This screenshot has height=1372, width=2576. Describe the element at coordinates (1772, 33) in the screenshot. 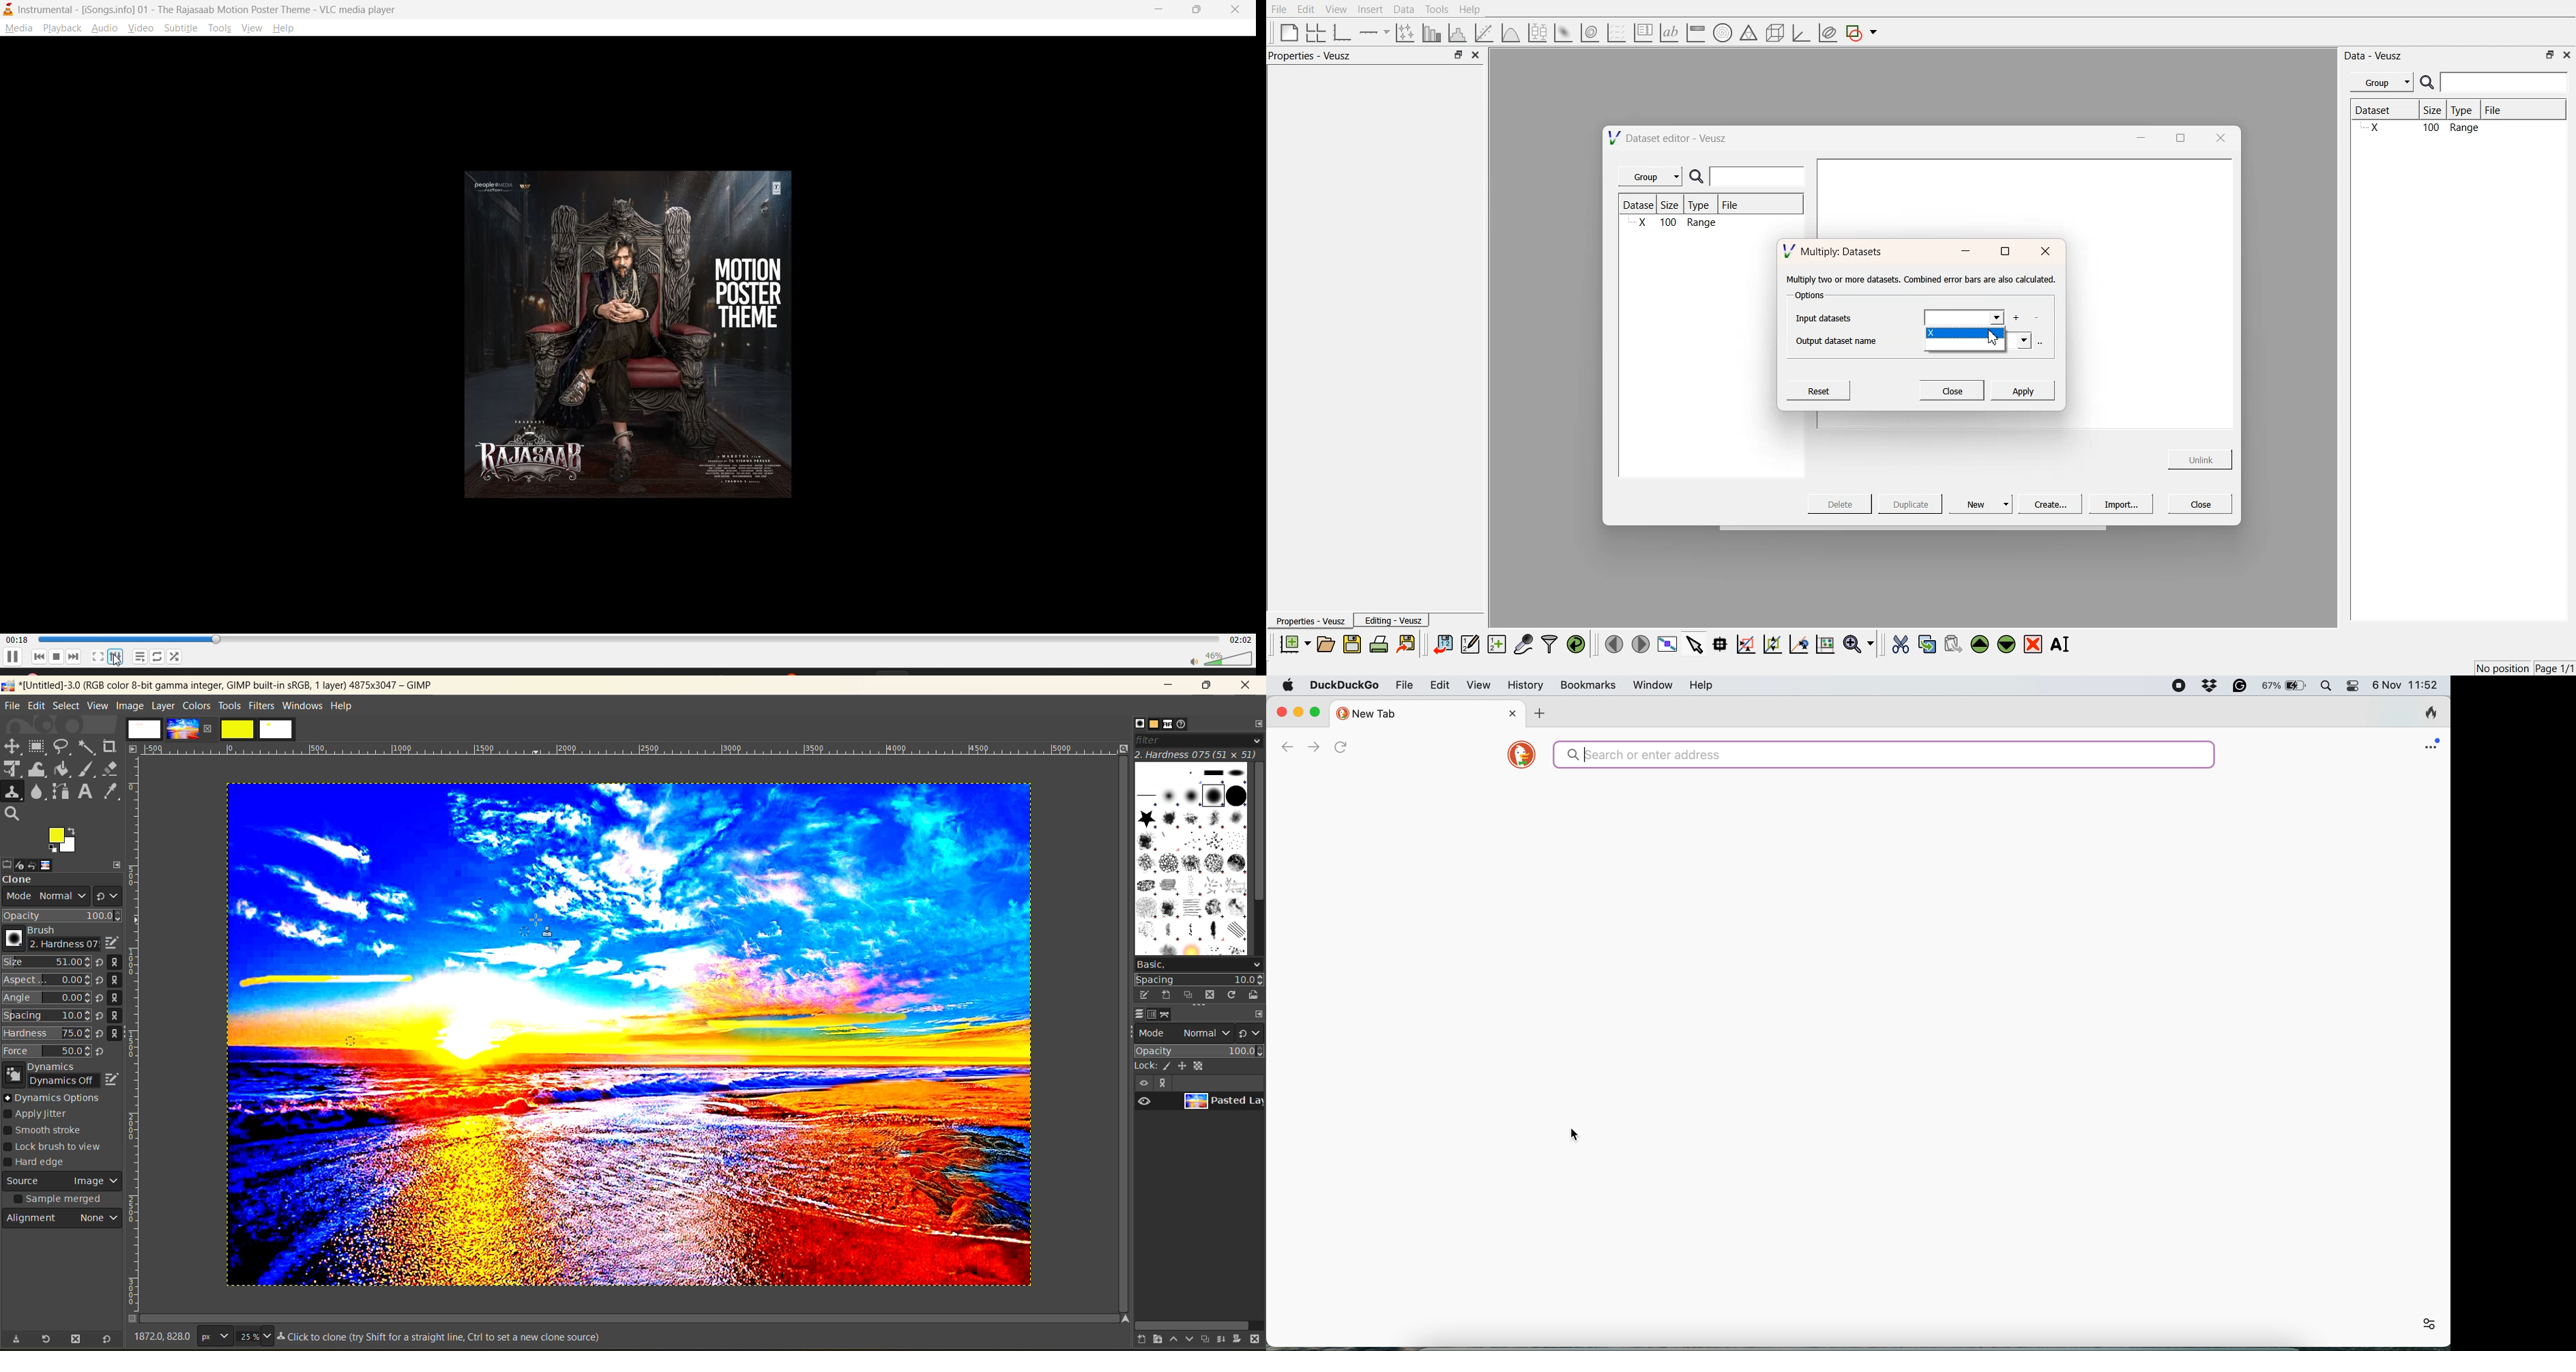

I see `3d shapes` at that location.